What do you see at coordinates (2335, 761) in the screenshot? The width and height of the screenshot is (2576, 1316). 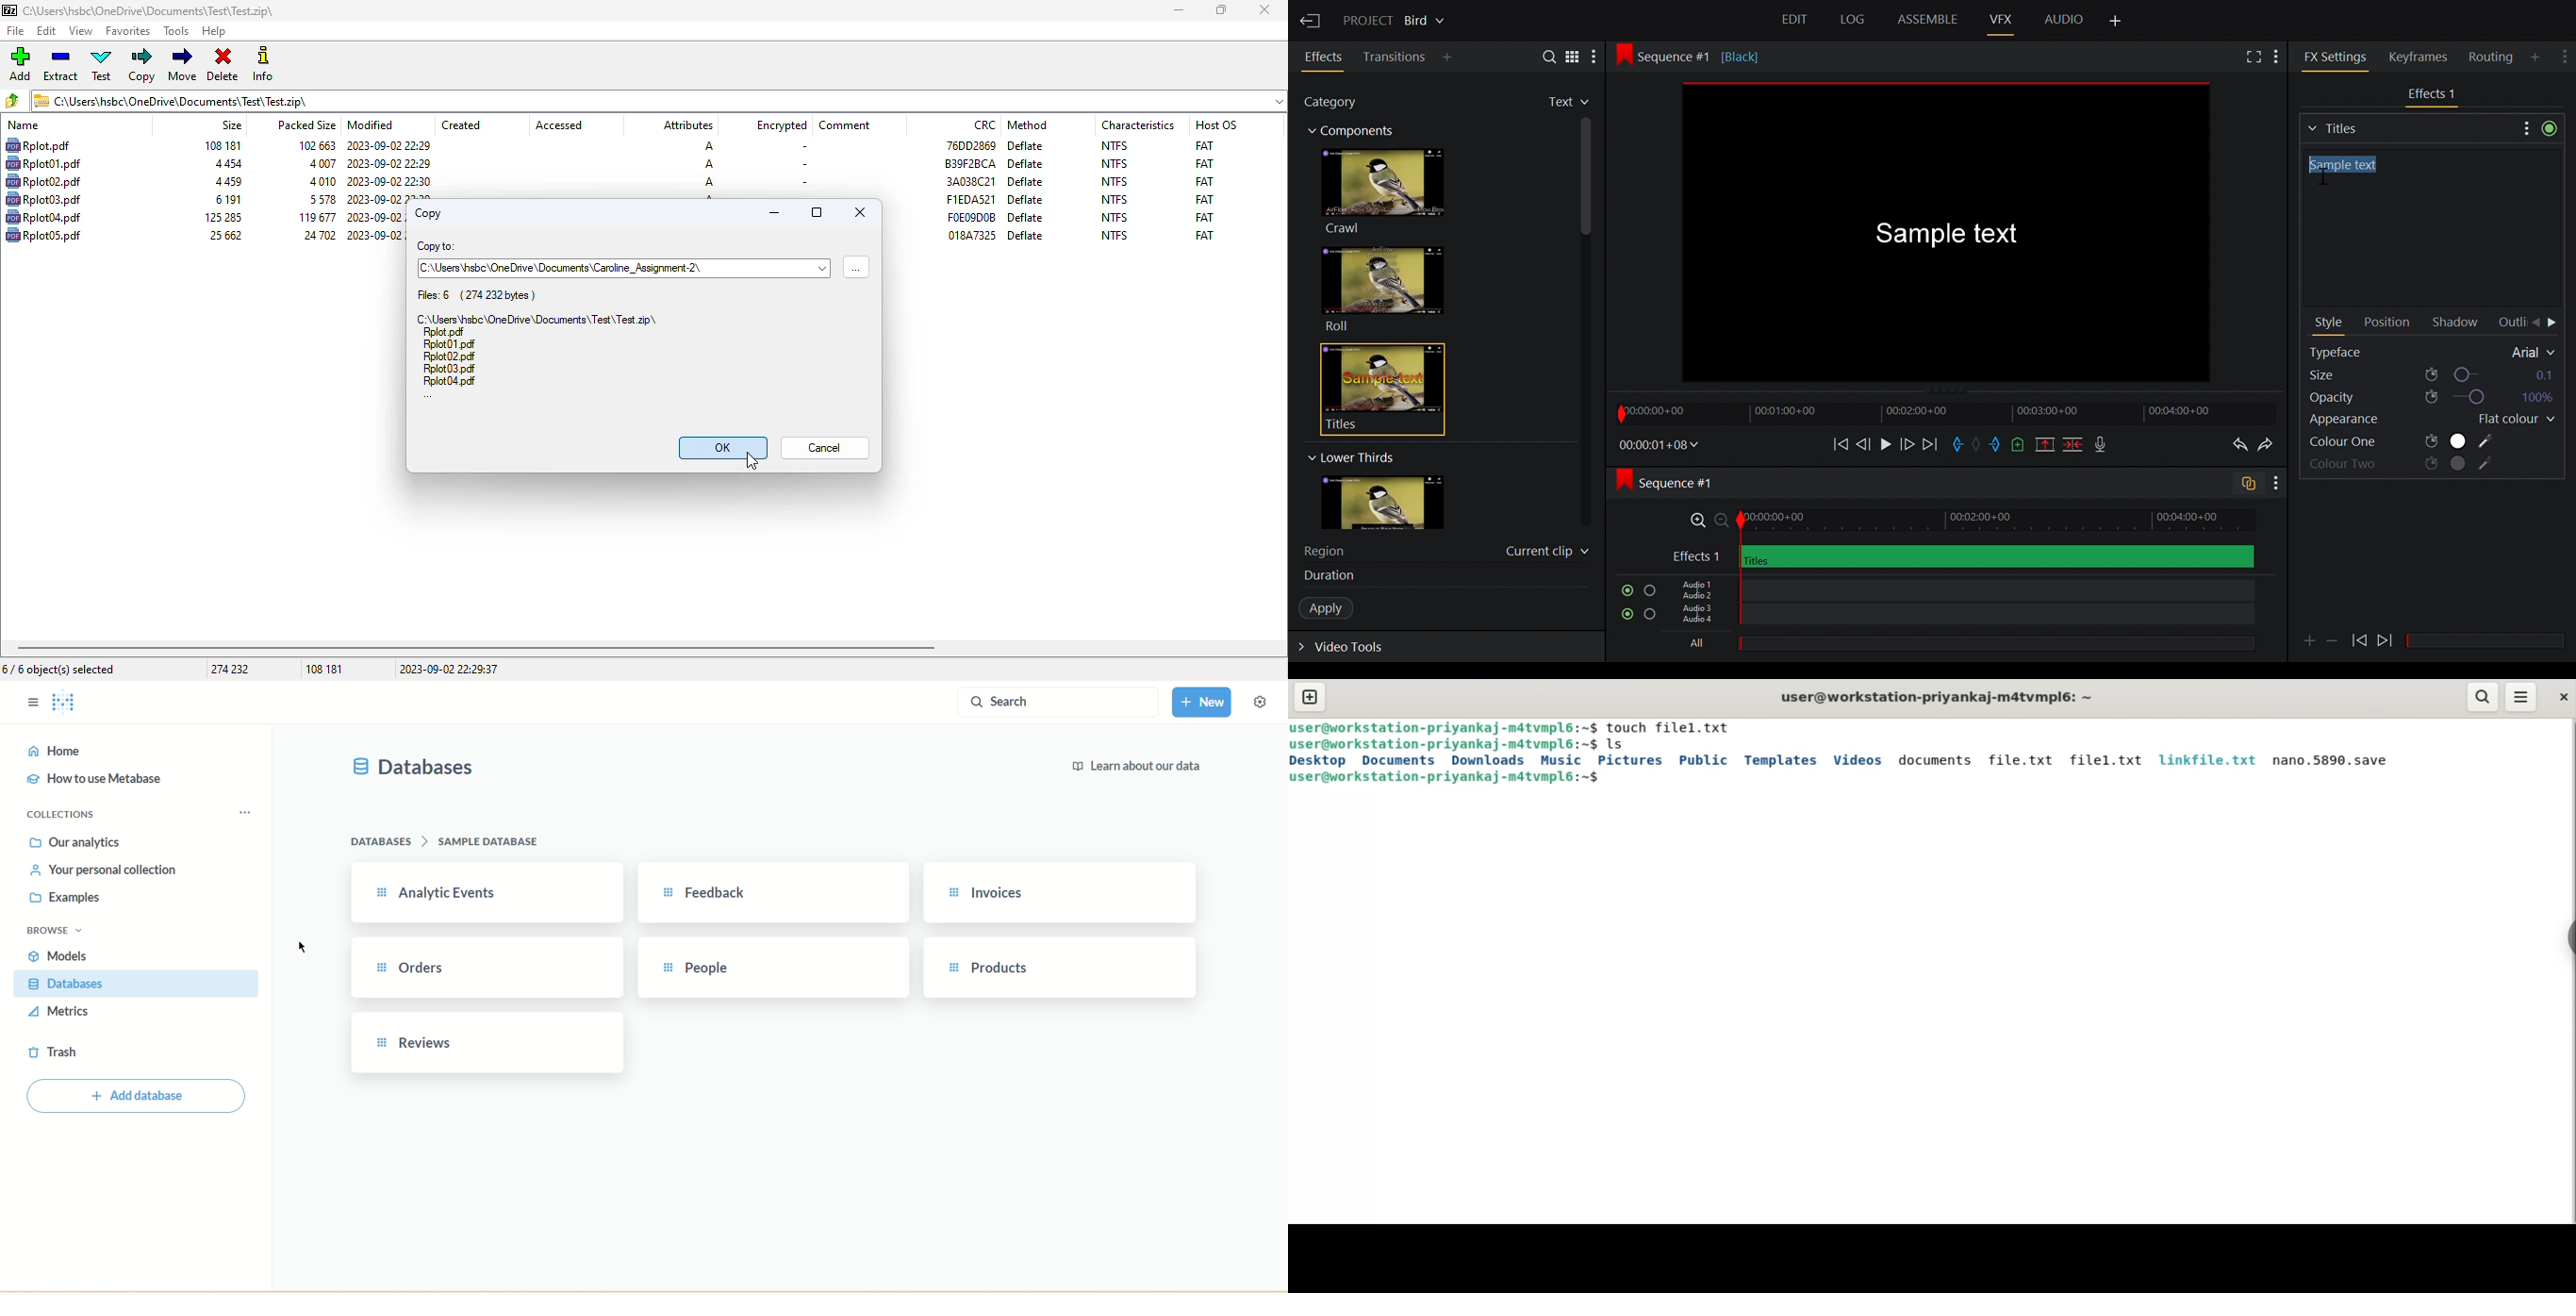 I see `nano.5890.save` at bounding box center [2335, 761].